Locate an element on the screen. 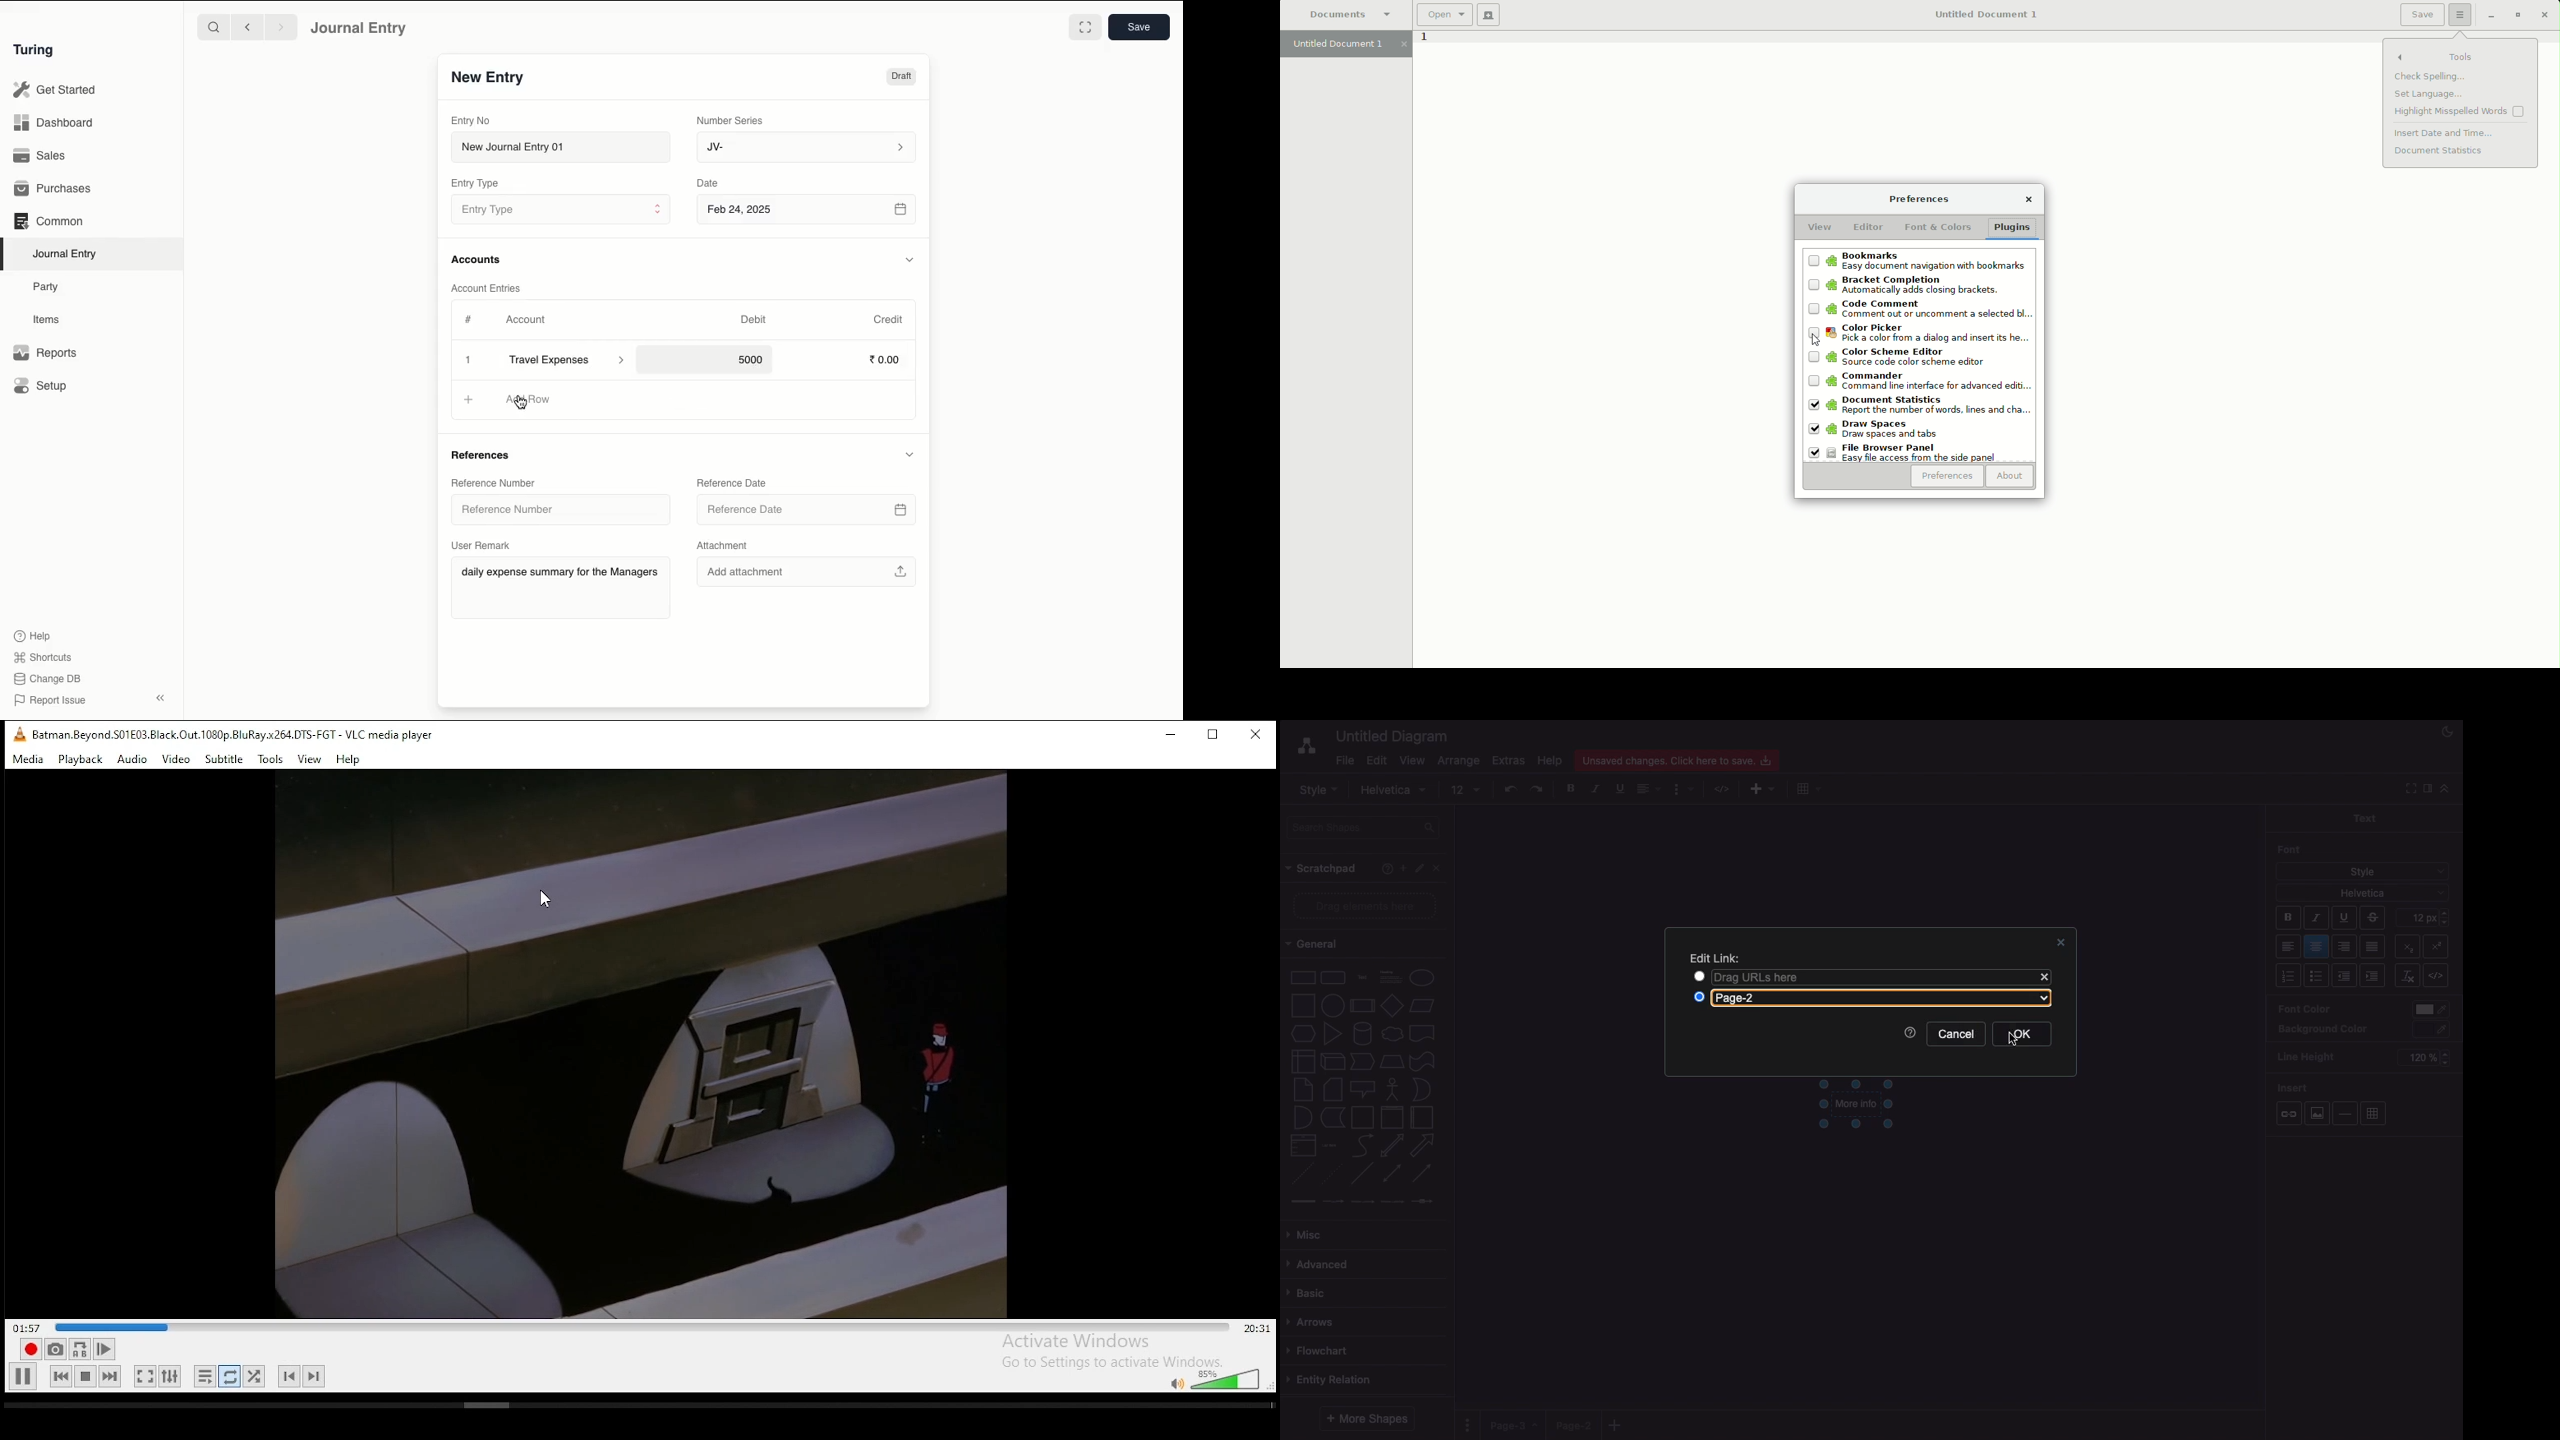 Image resolution: width=2576 pixels, height=1456 pixels. Insert is located at coordinates (2294, 1085).